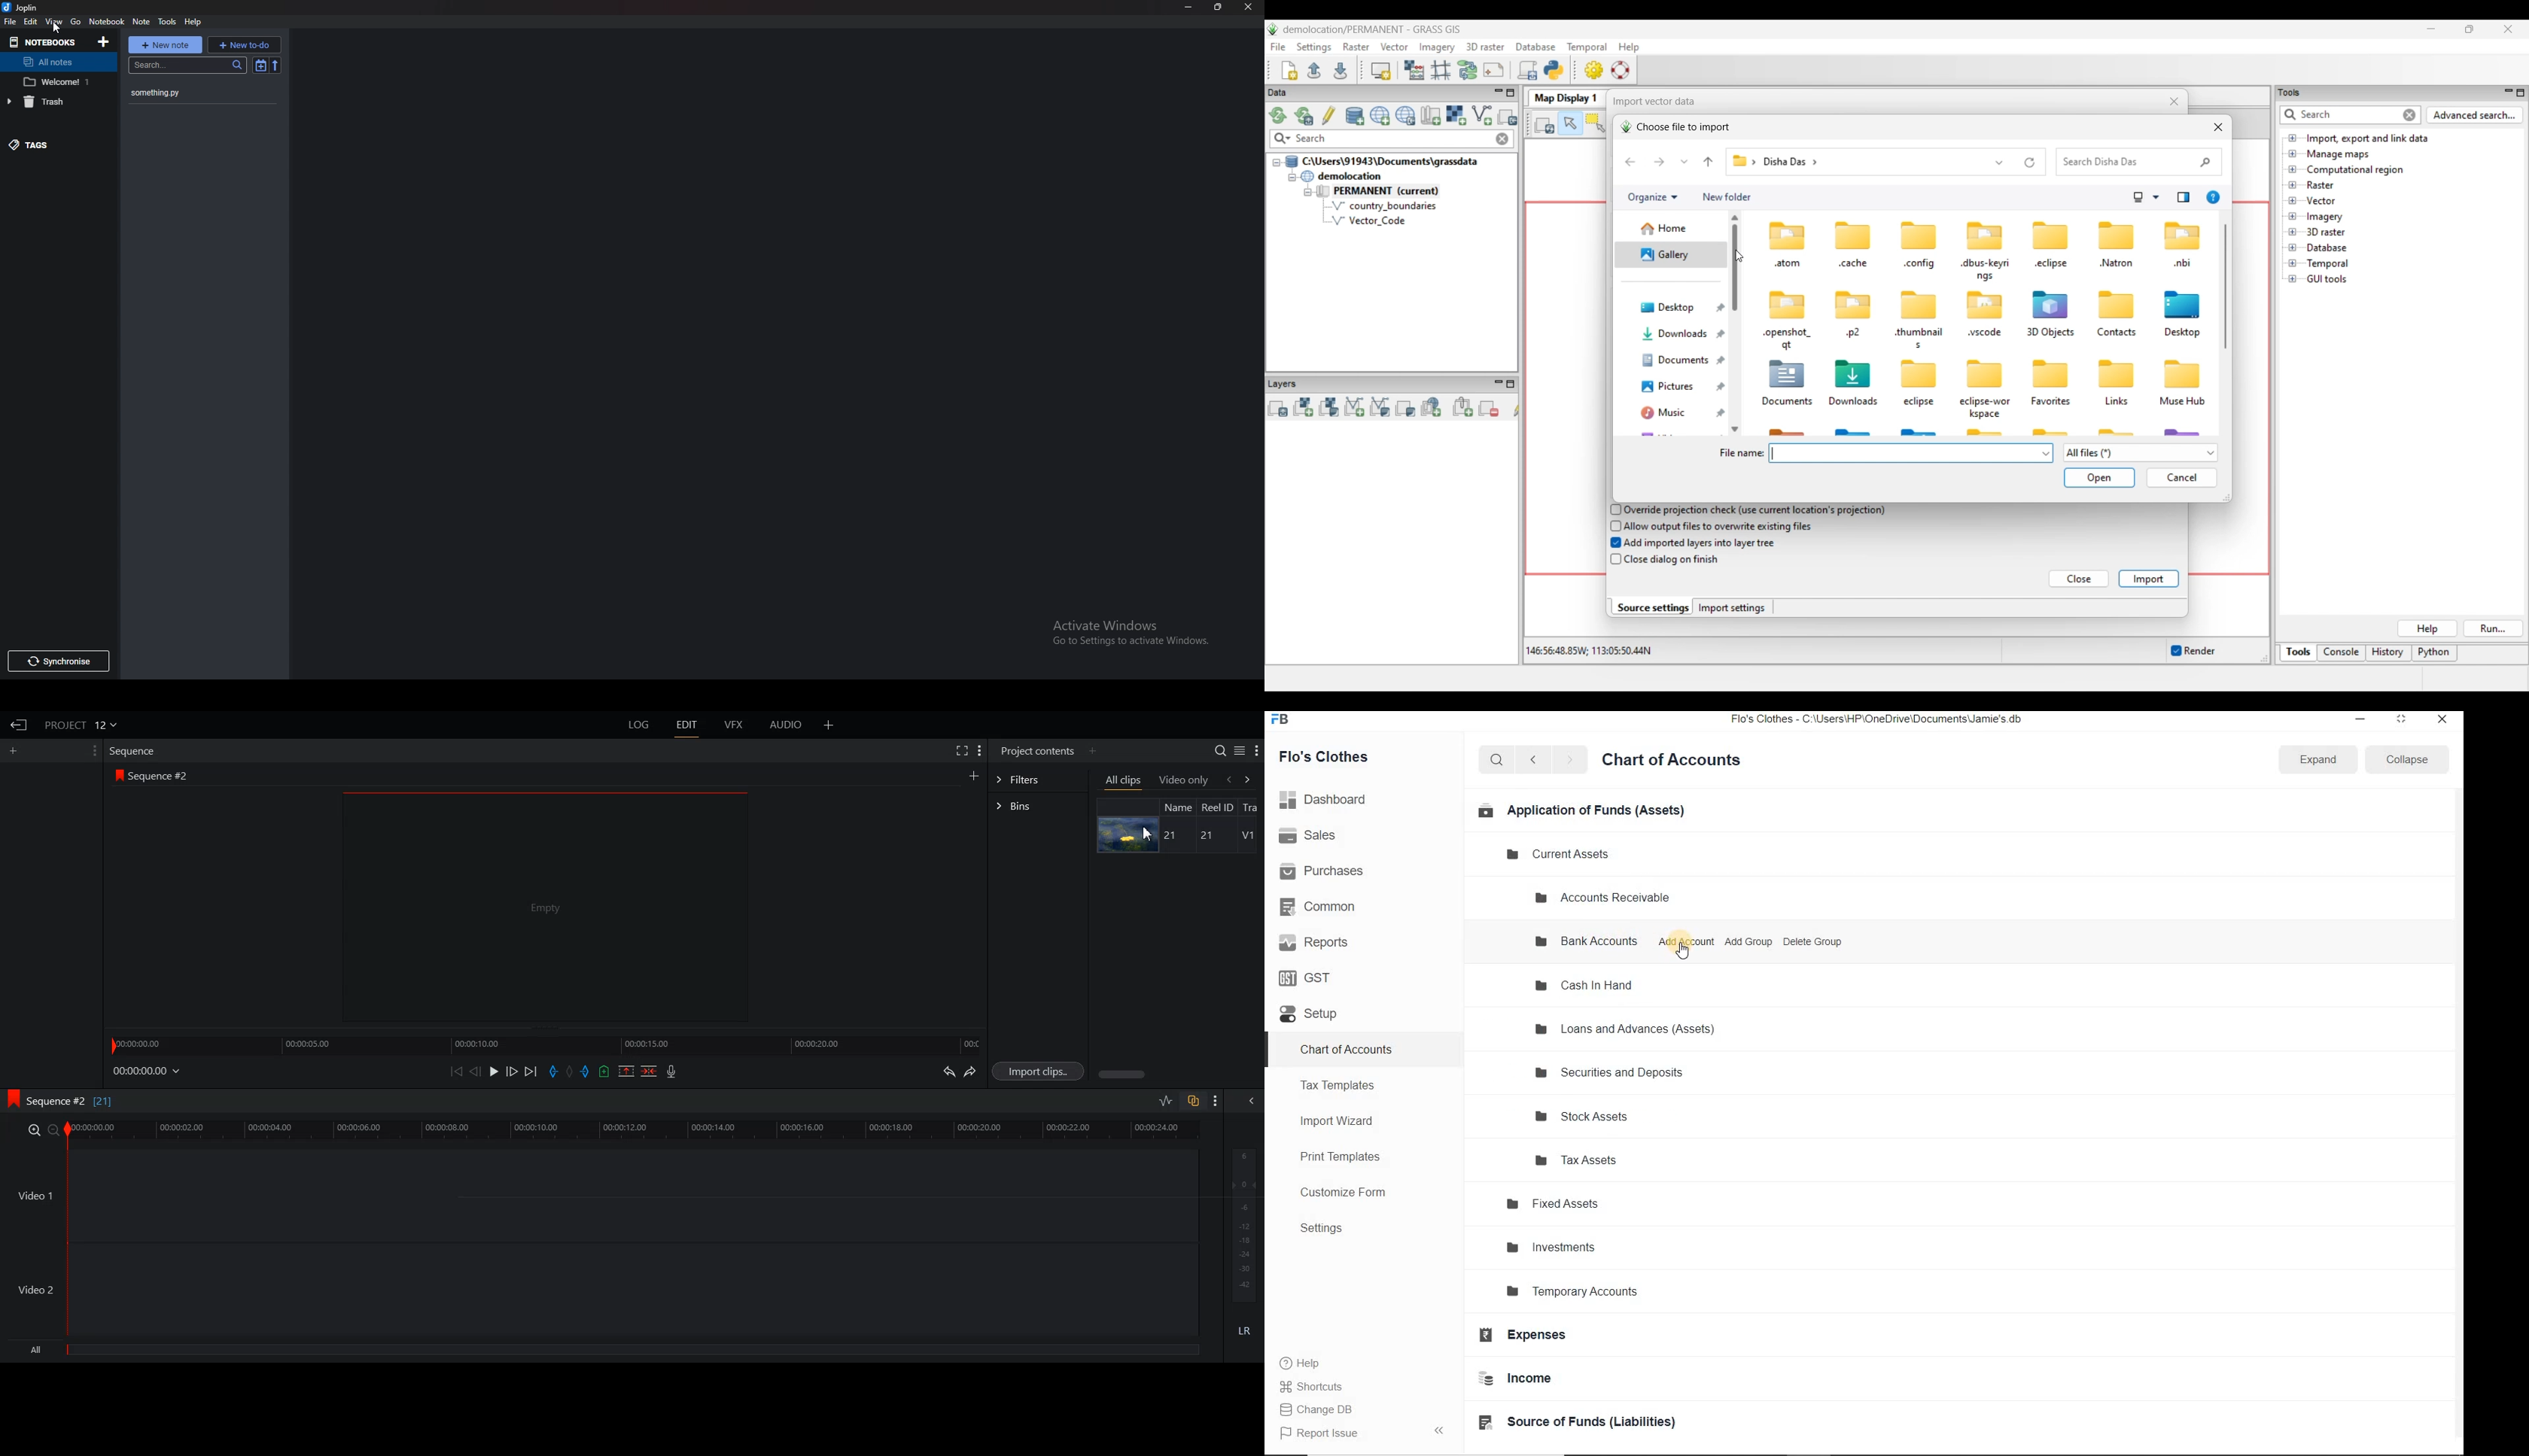  Describe the element at coordinates (1594, 1116) in the screenshot. I see `Stock Assets` at that location.